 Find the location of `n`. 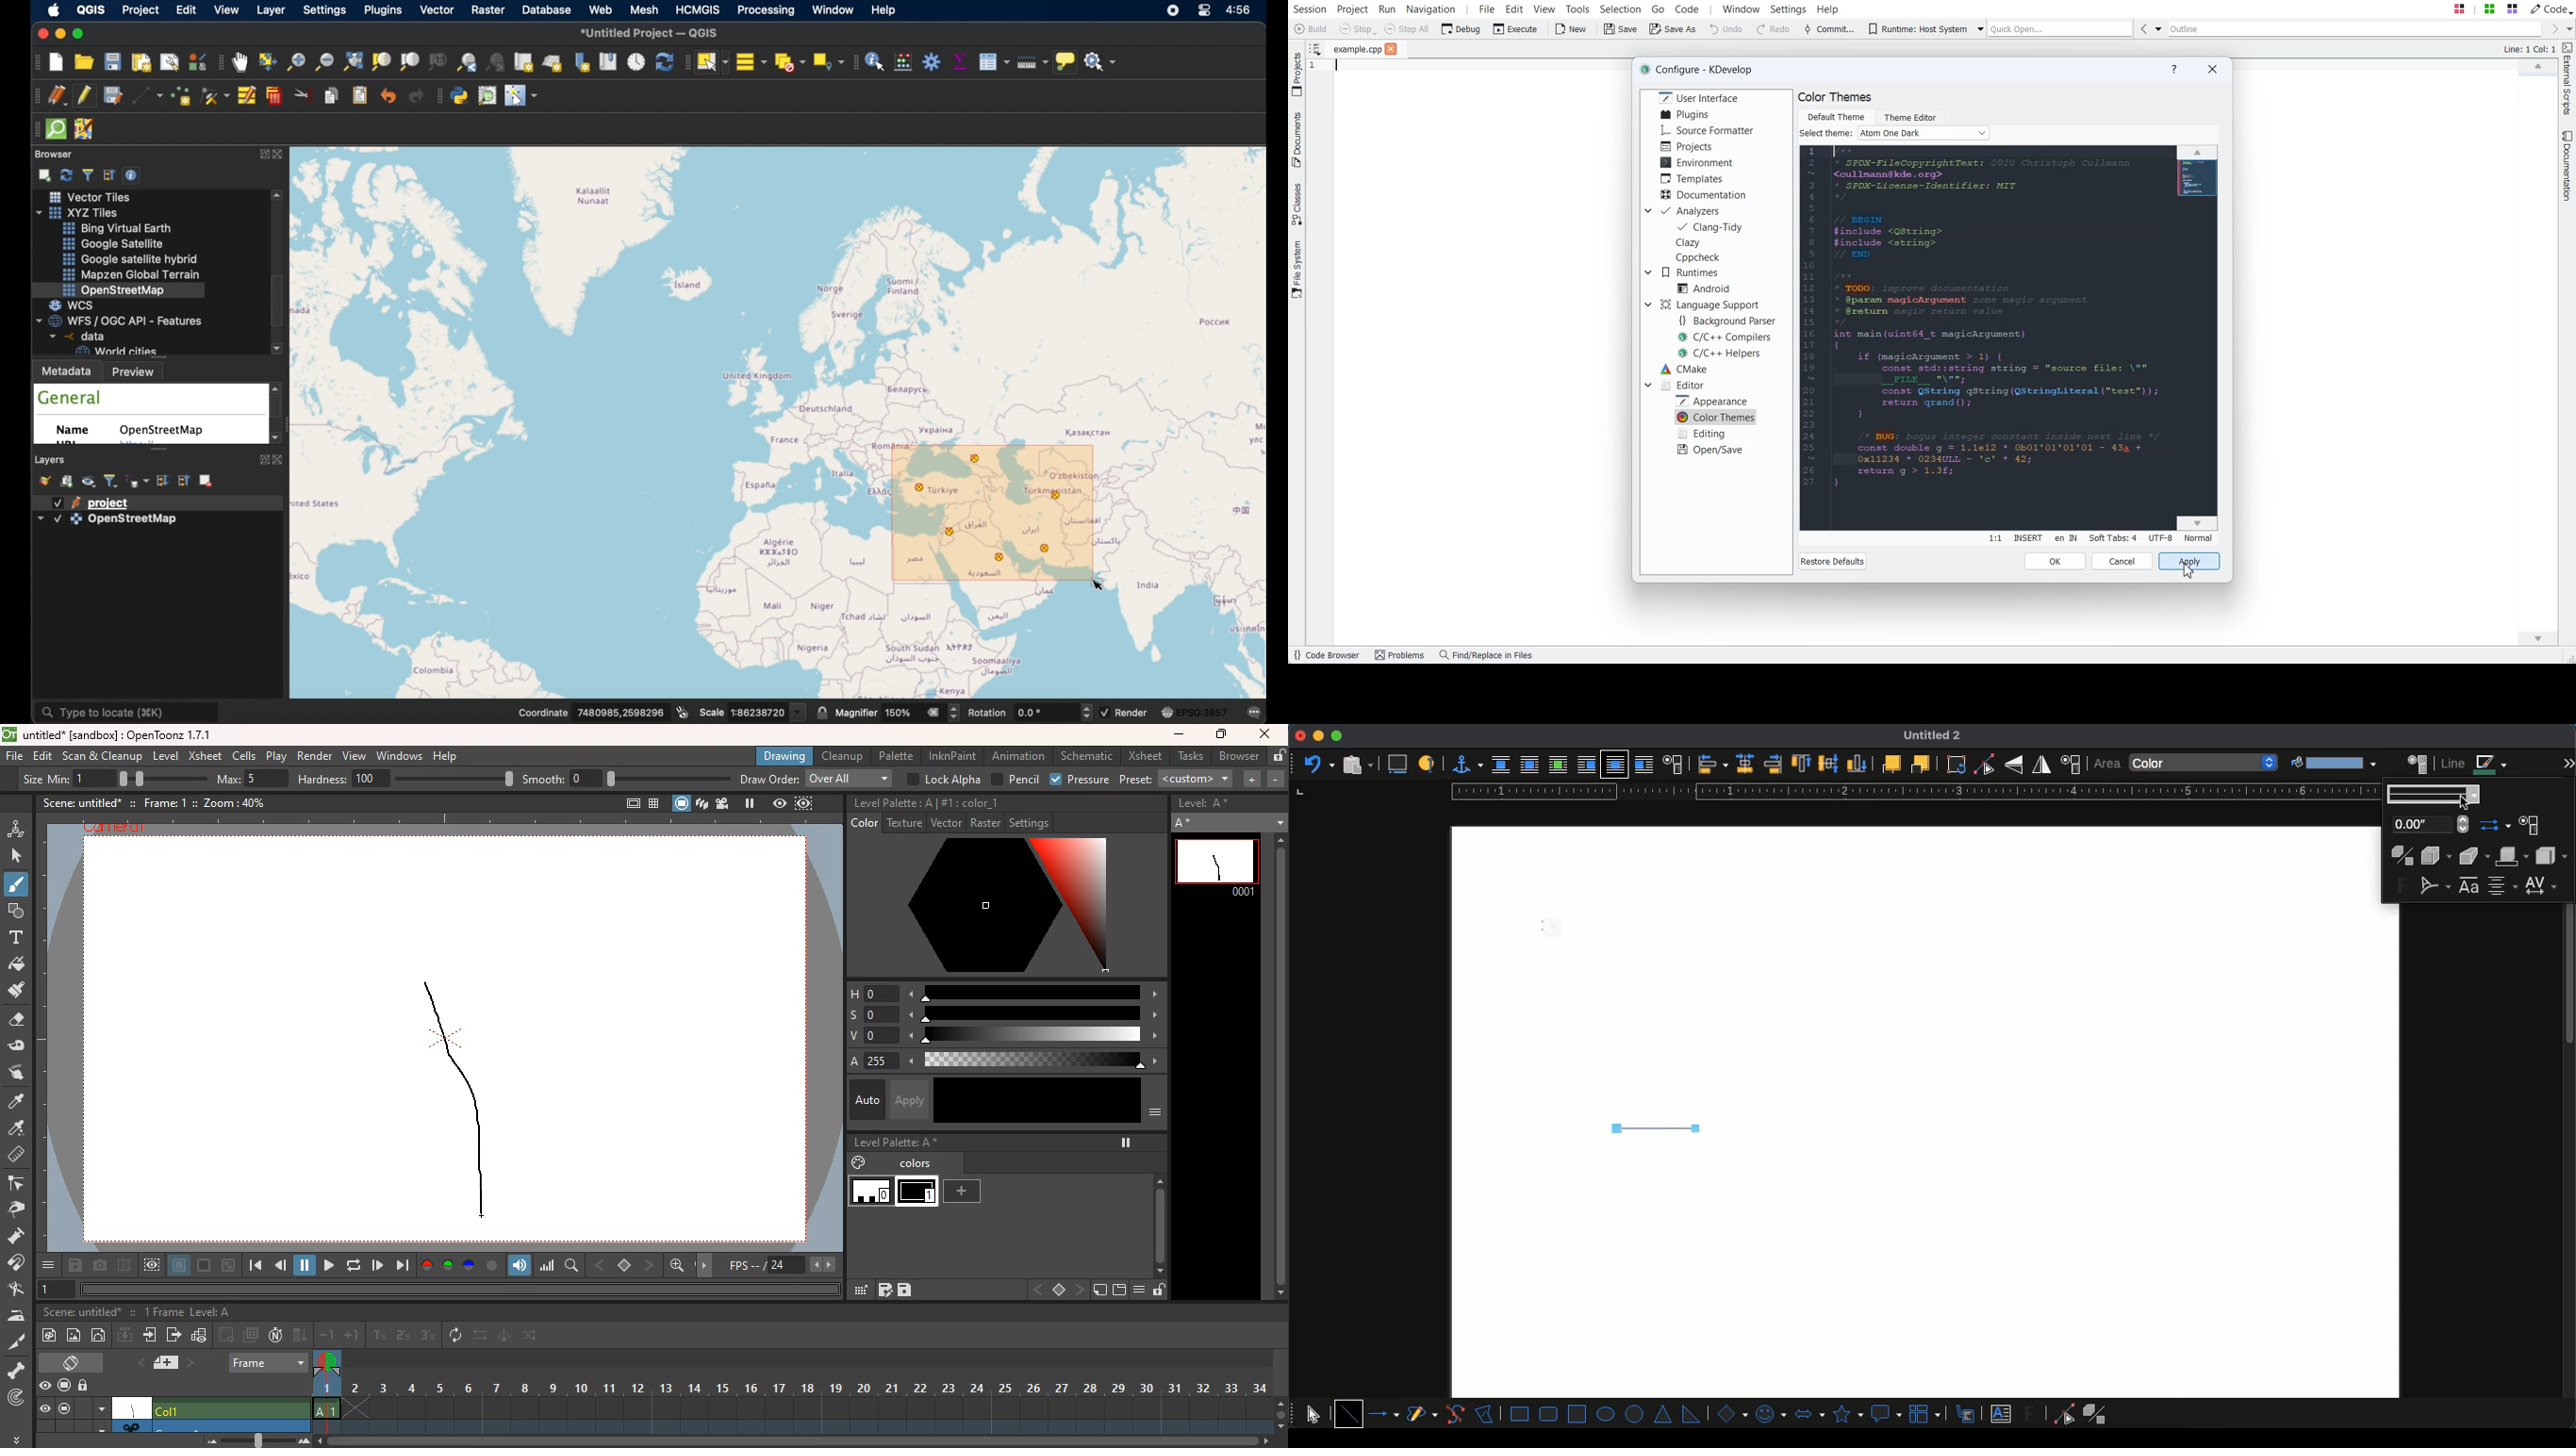

n is located at coordinates (275, 1337).